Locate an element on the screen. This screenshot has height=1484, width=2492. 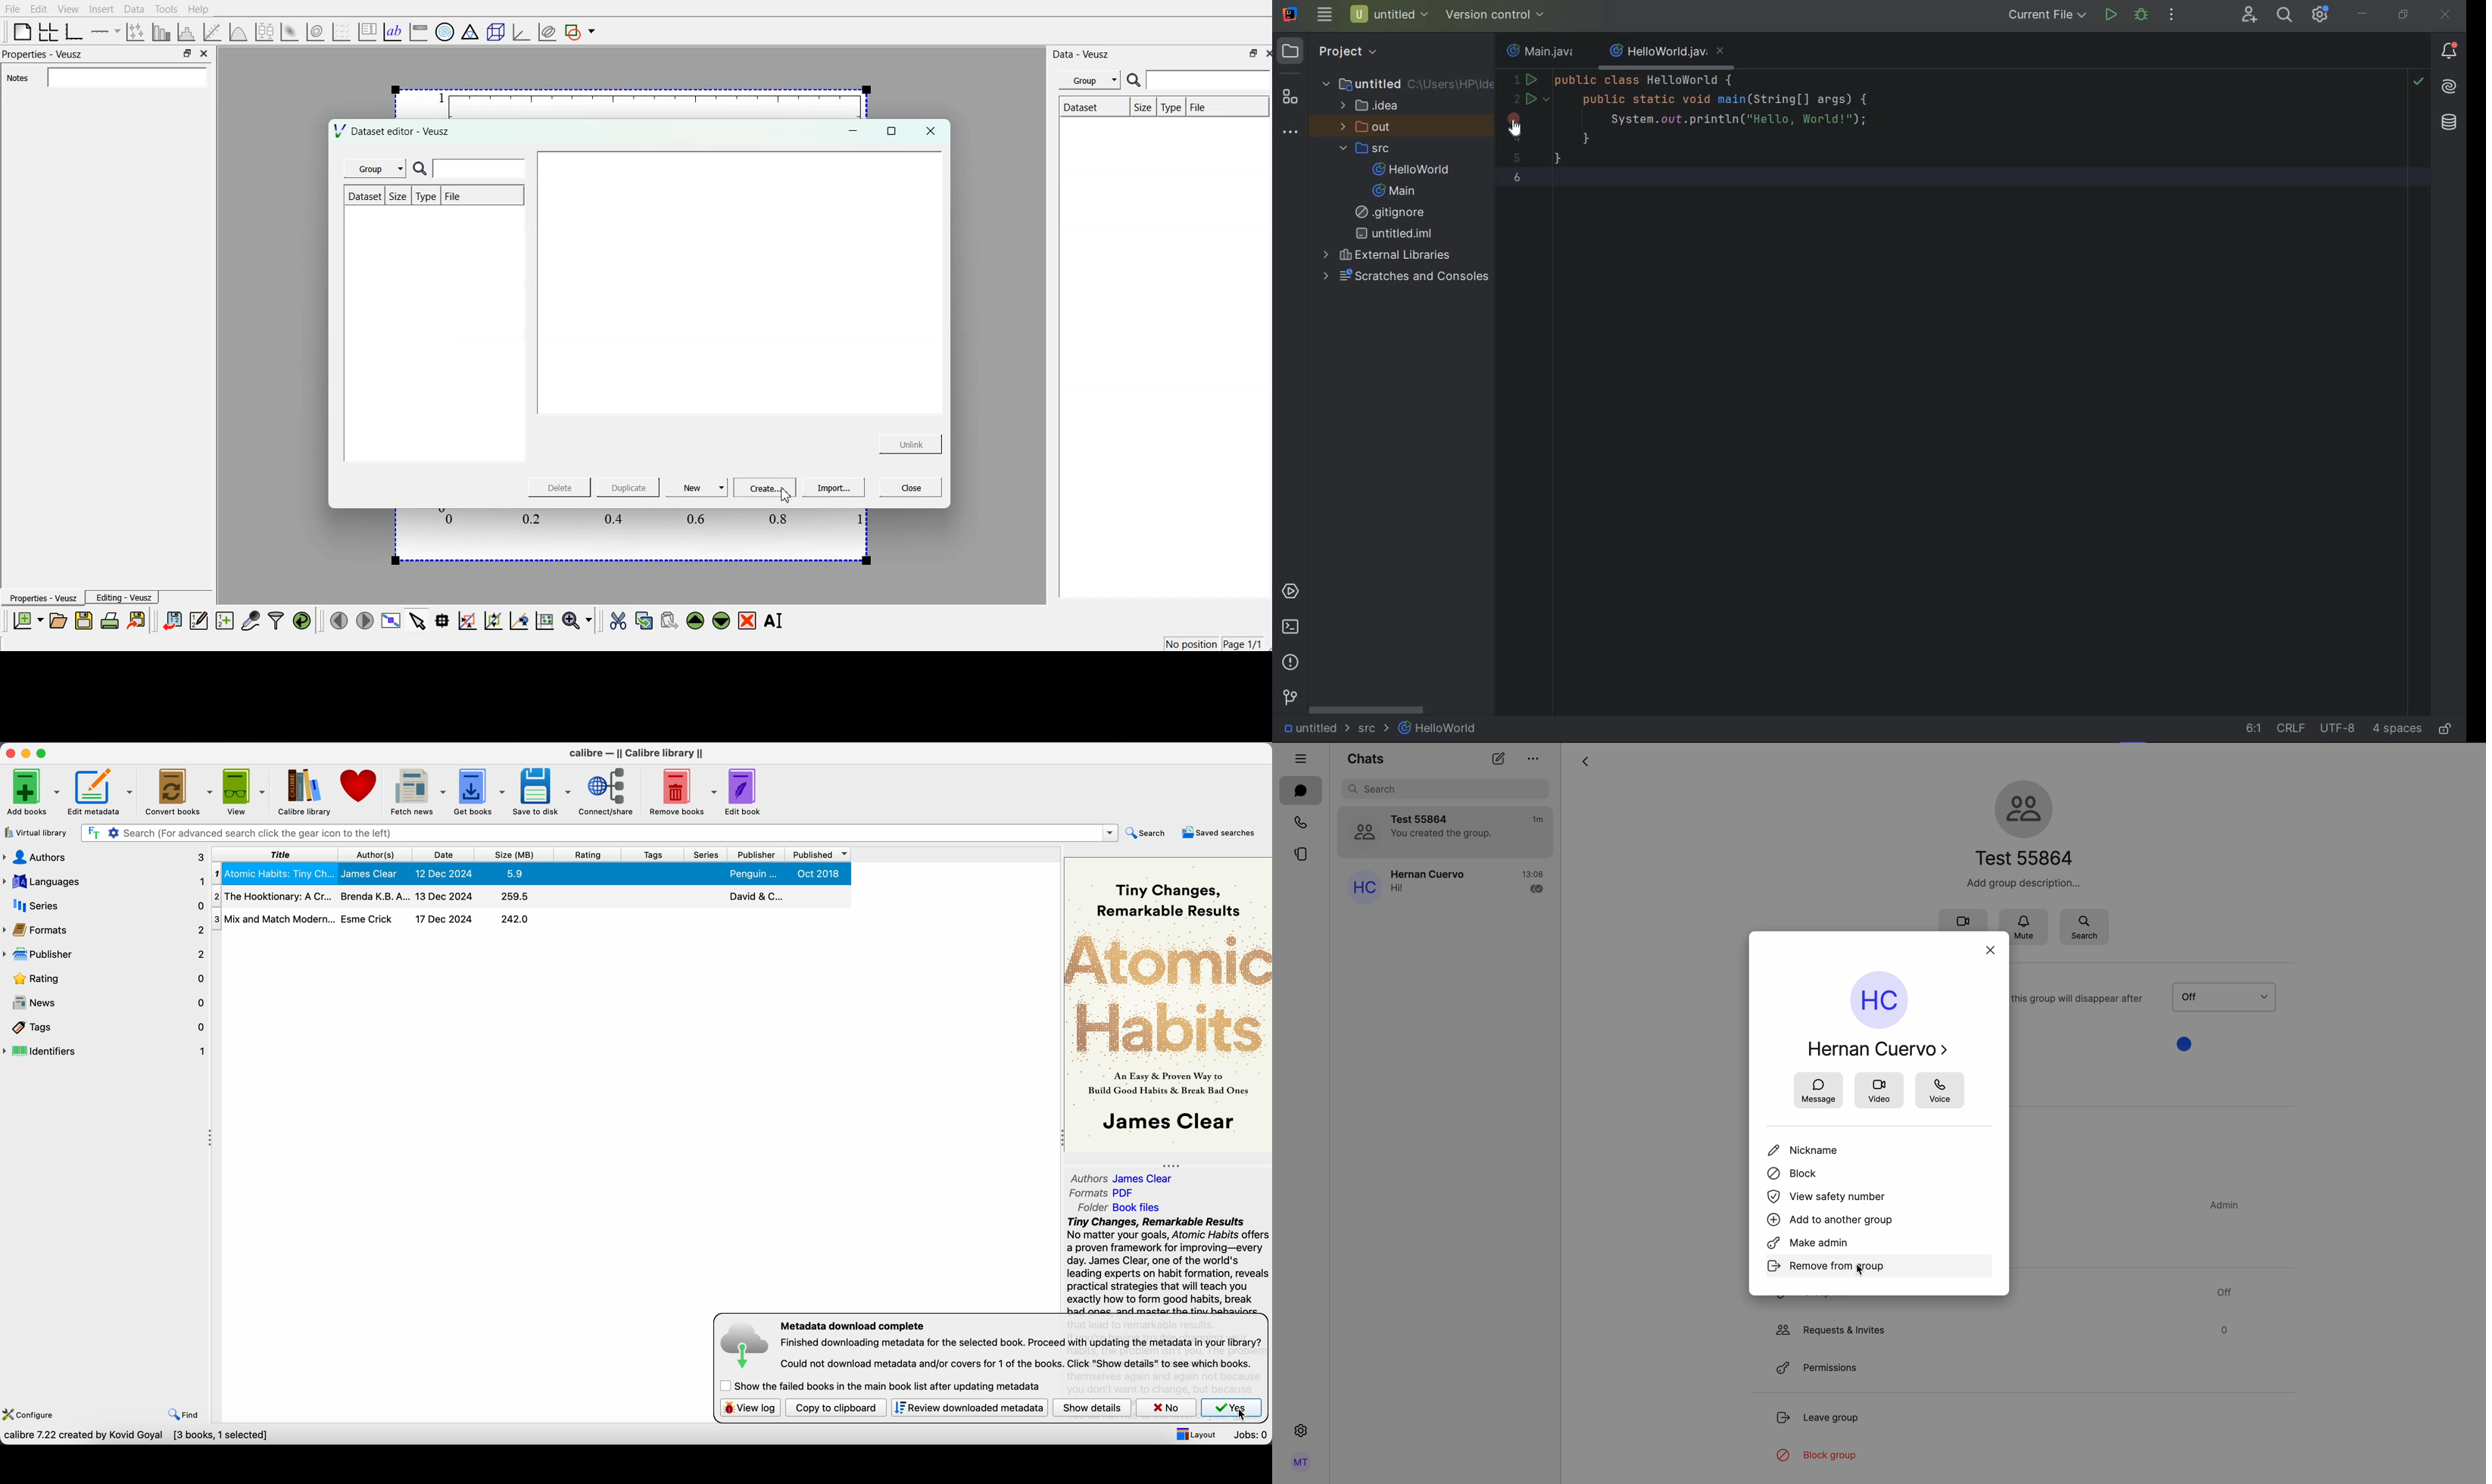
helloworld is located at coordinates (1411, 171).